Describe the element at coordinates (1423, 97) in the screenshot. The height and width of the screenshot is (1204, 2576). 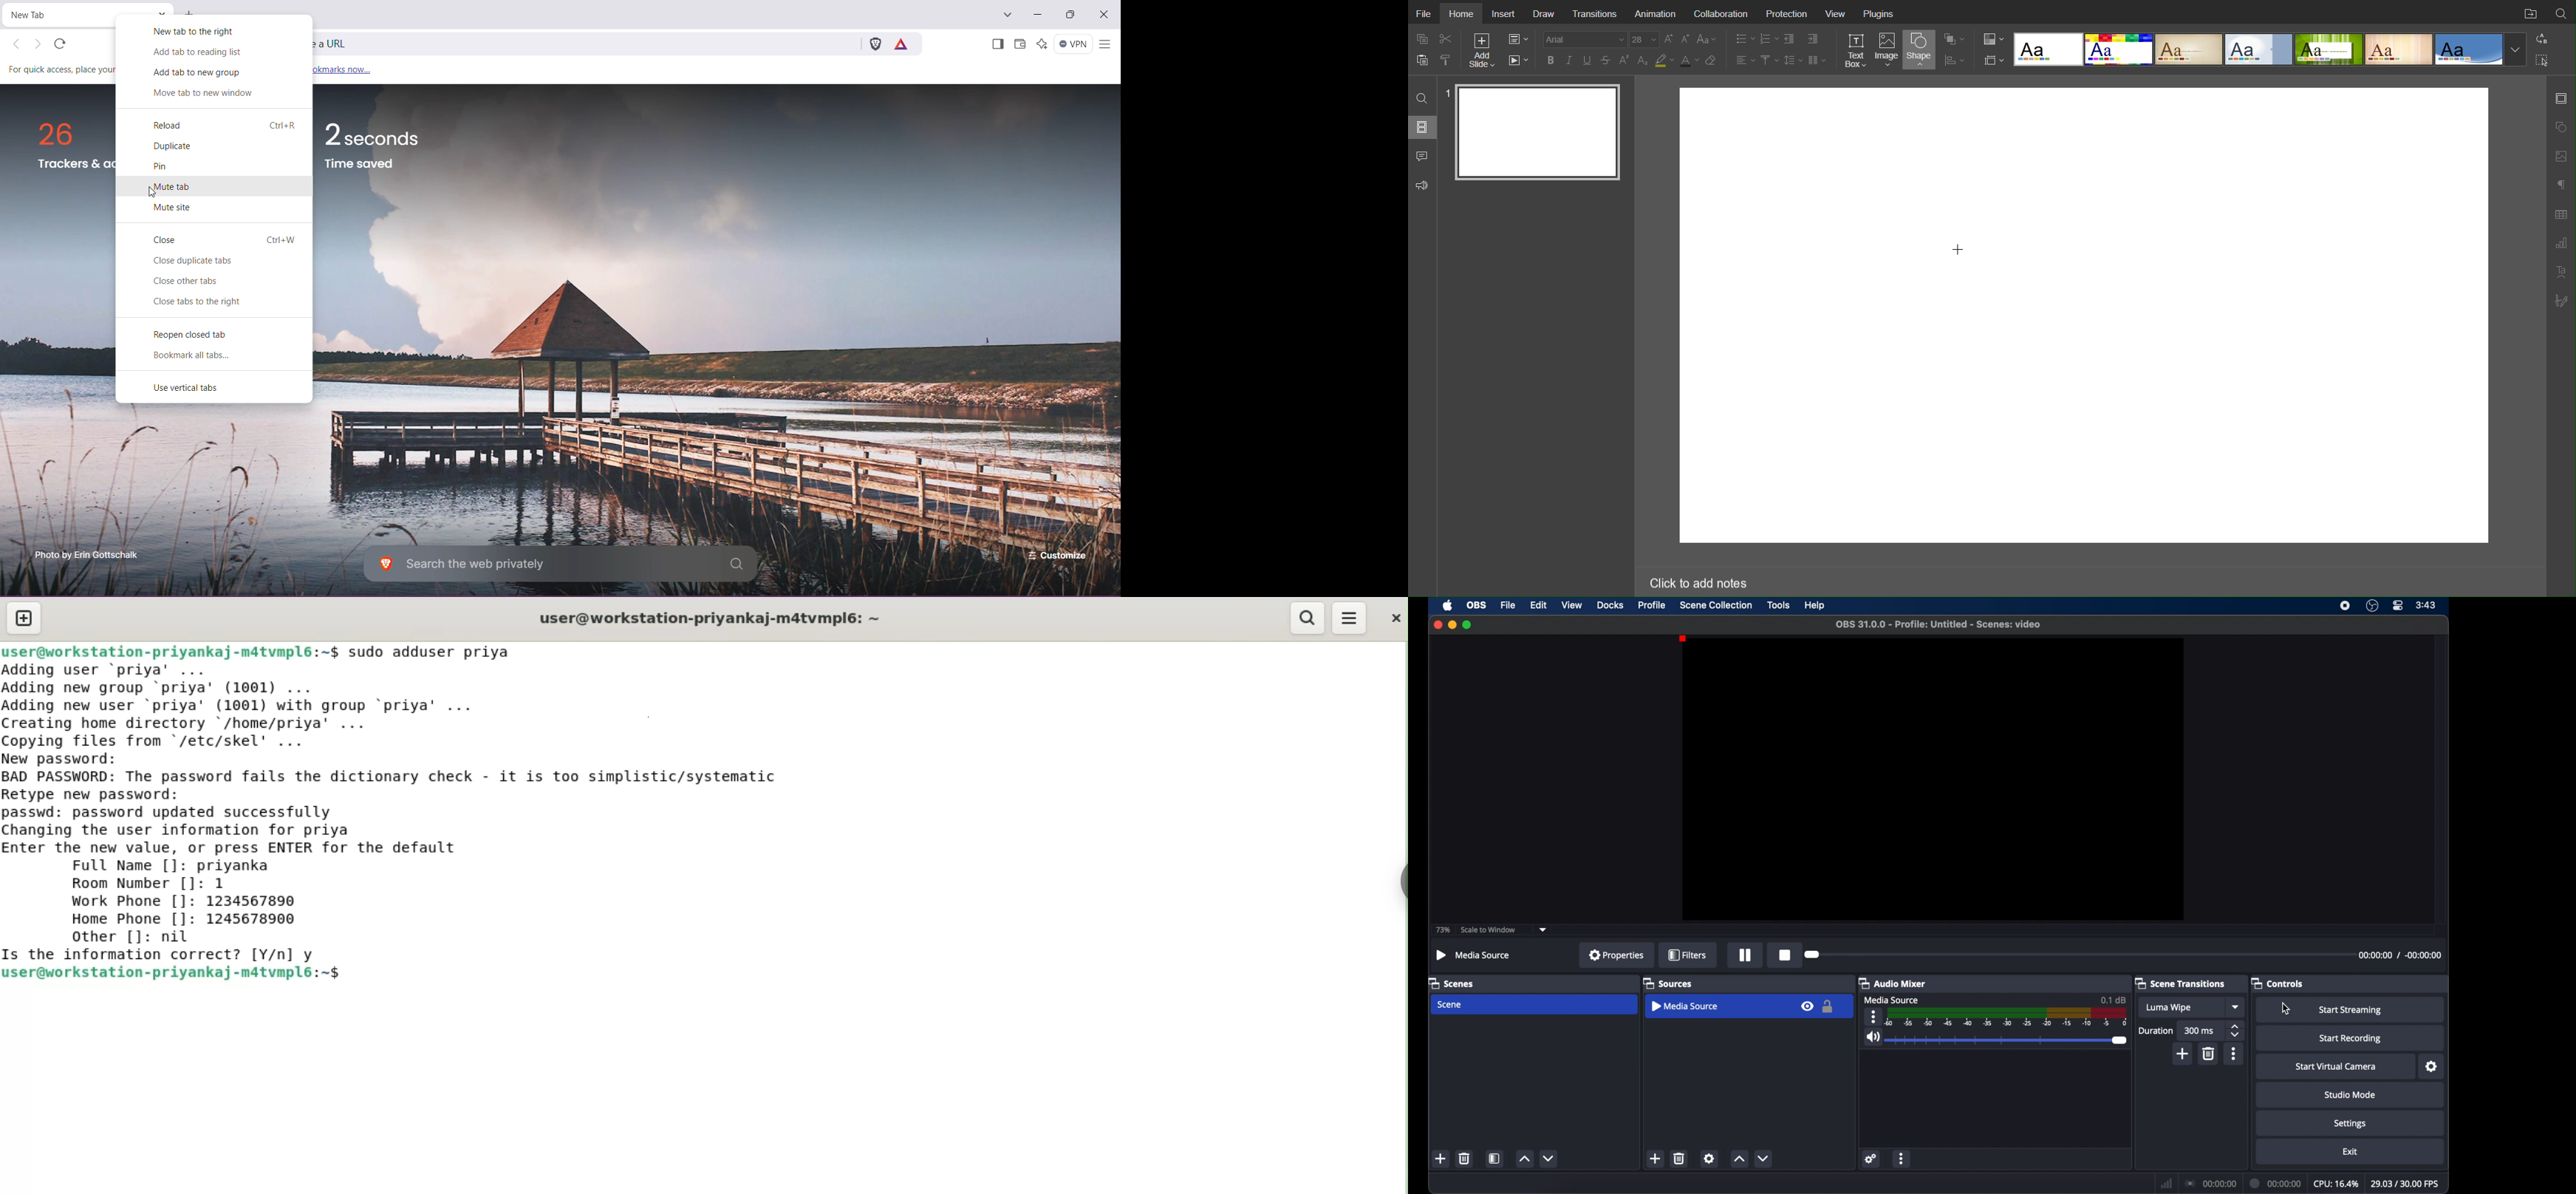
I see `Search` at that location.